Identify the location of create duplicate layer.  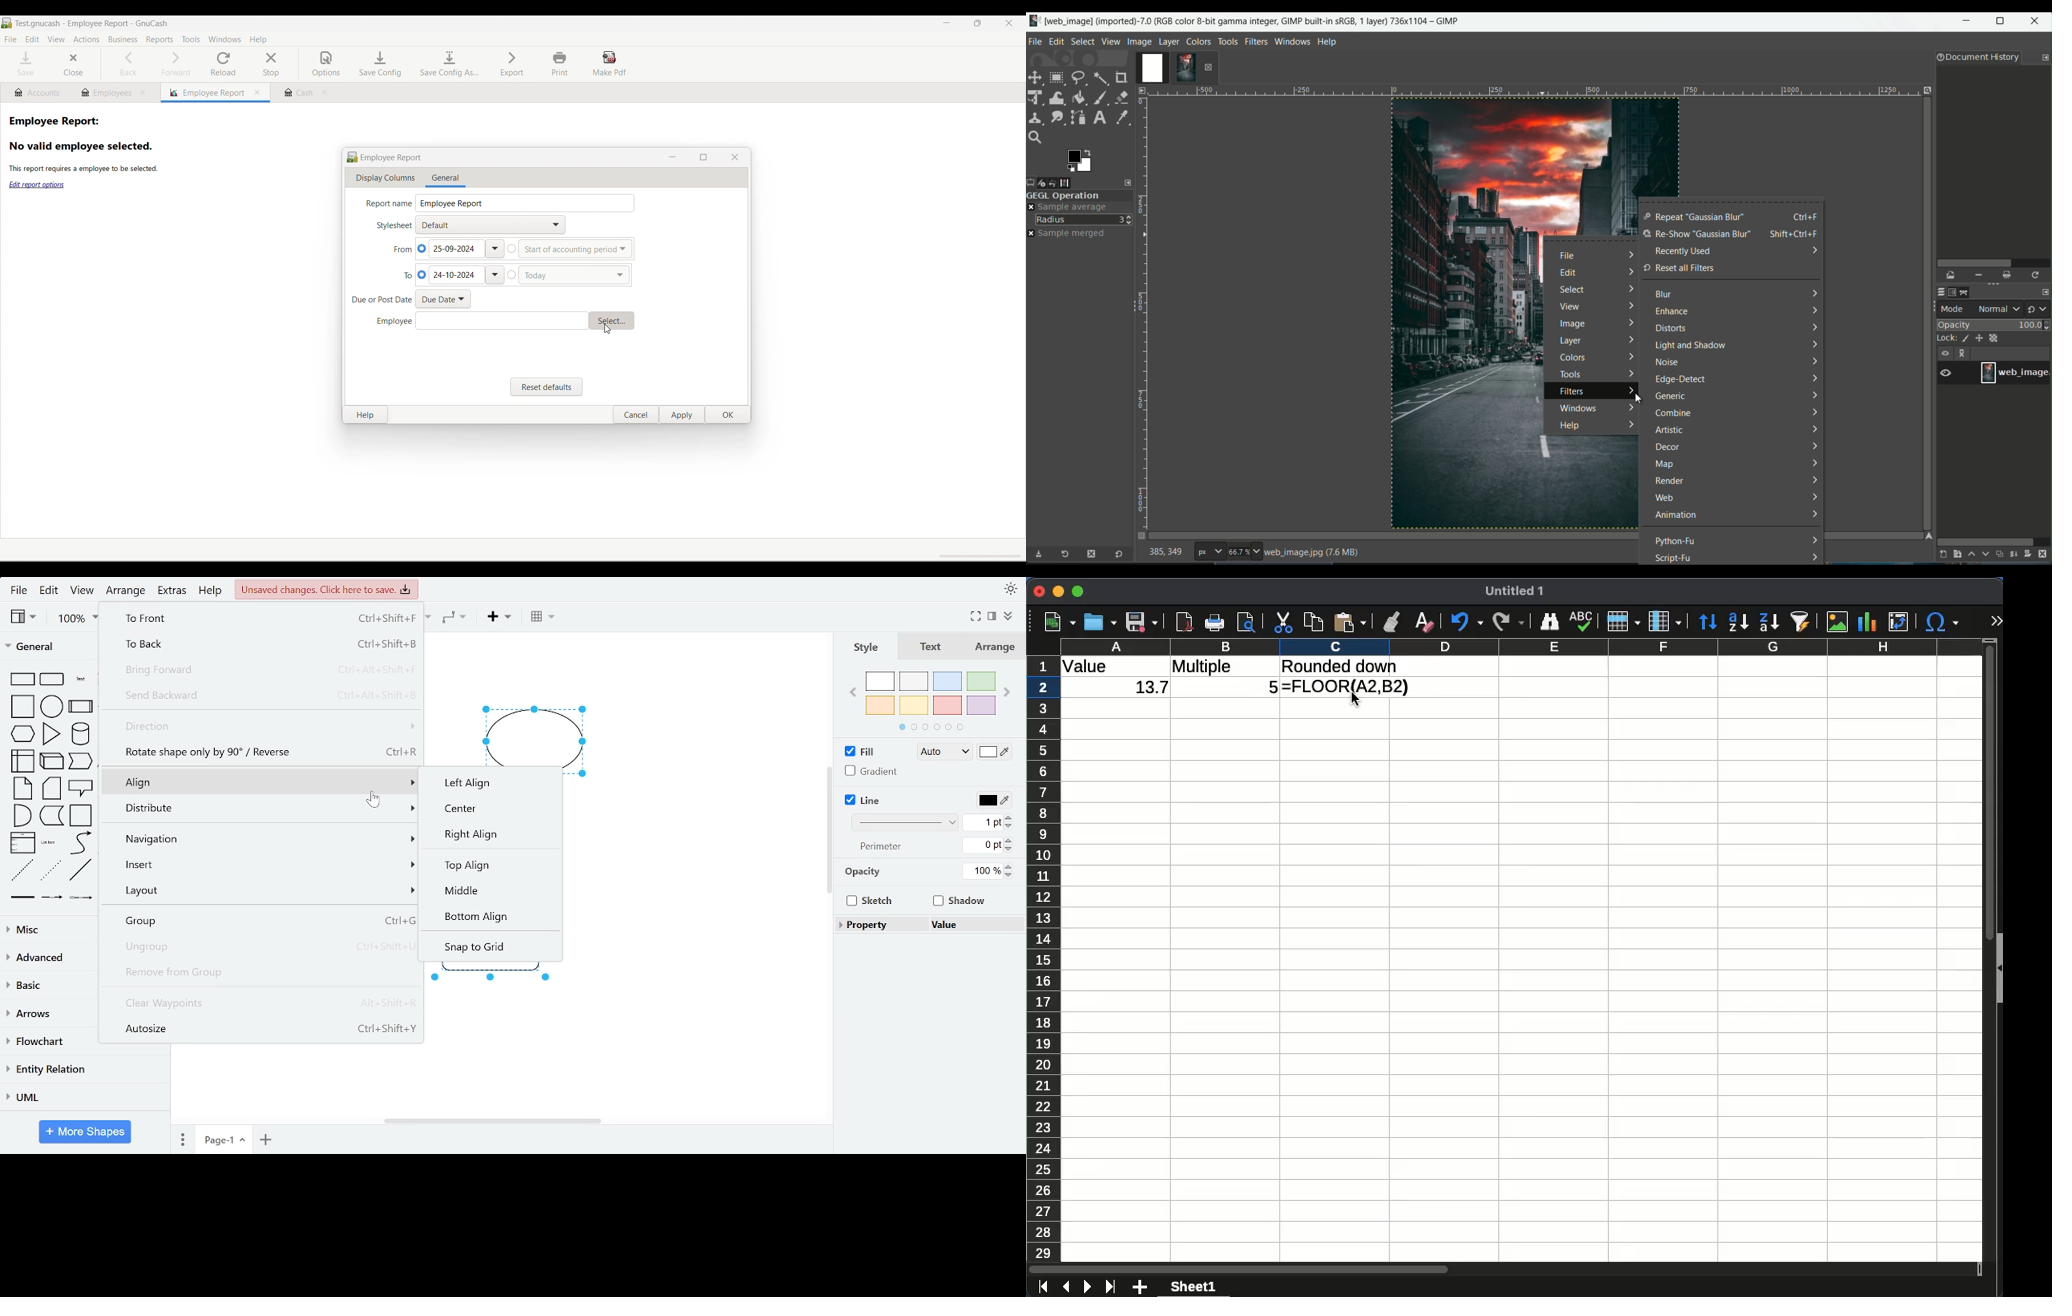
(2000, 555).